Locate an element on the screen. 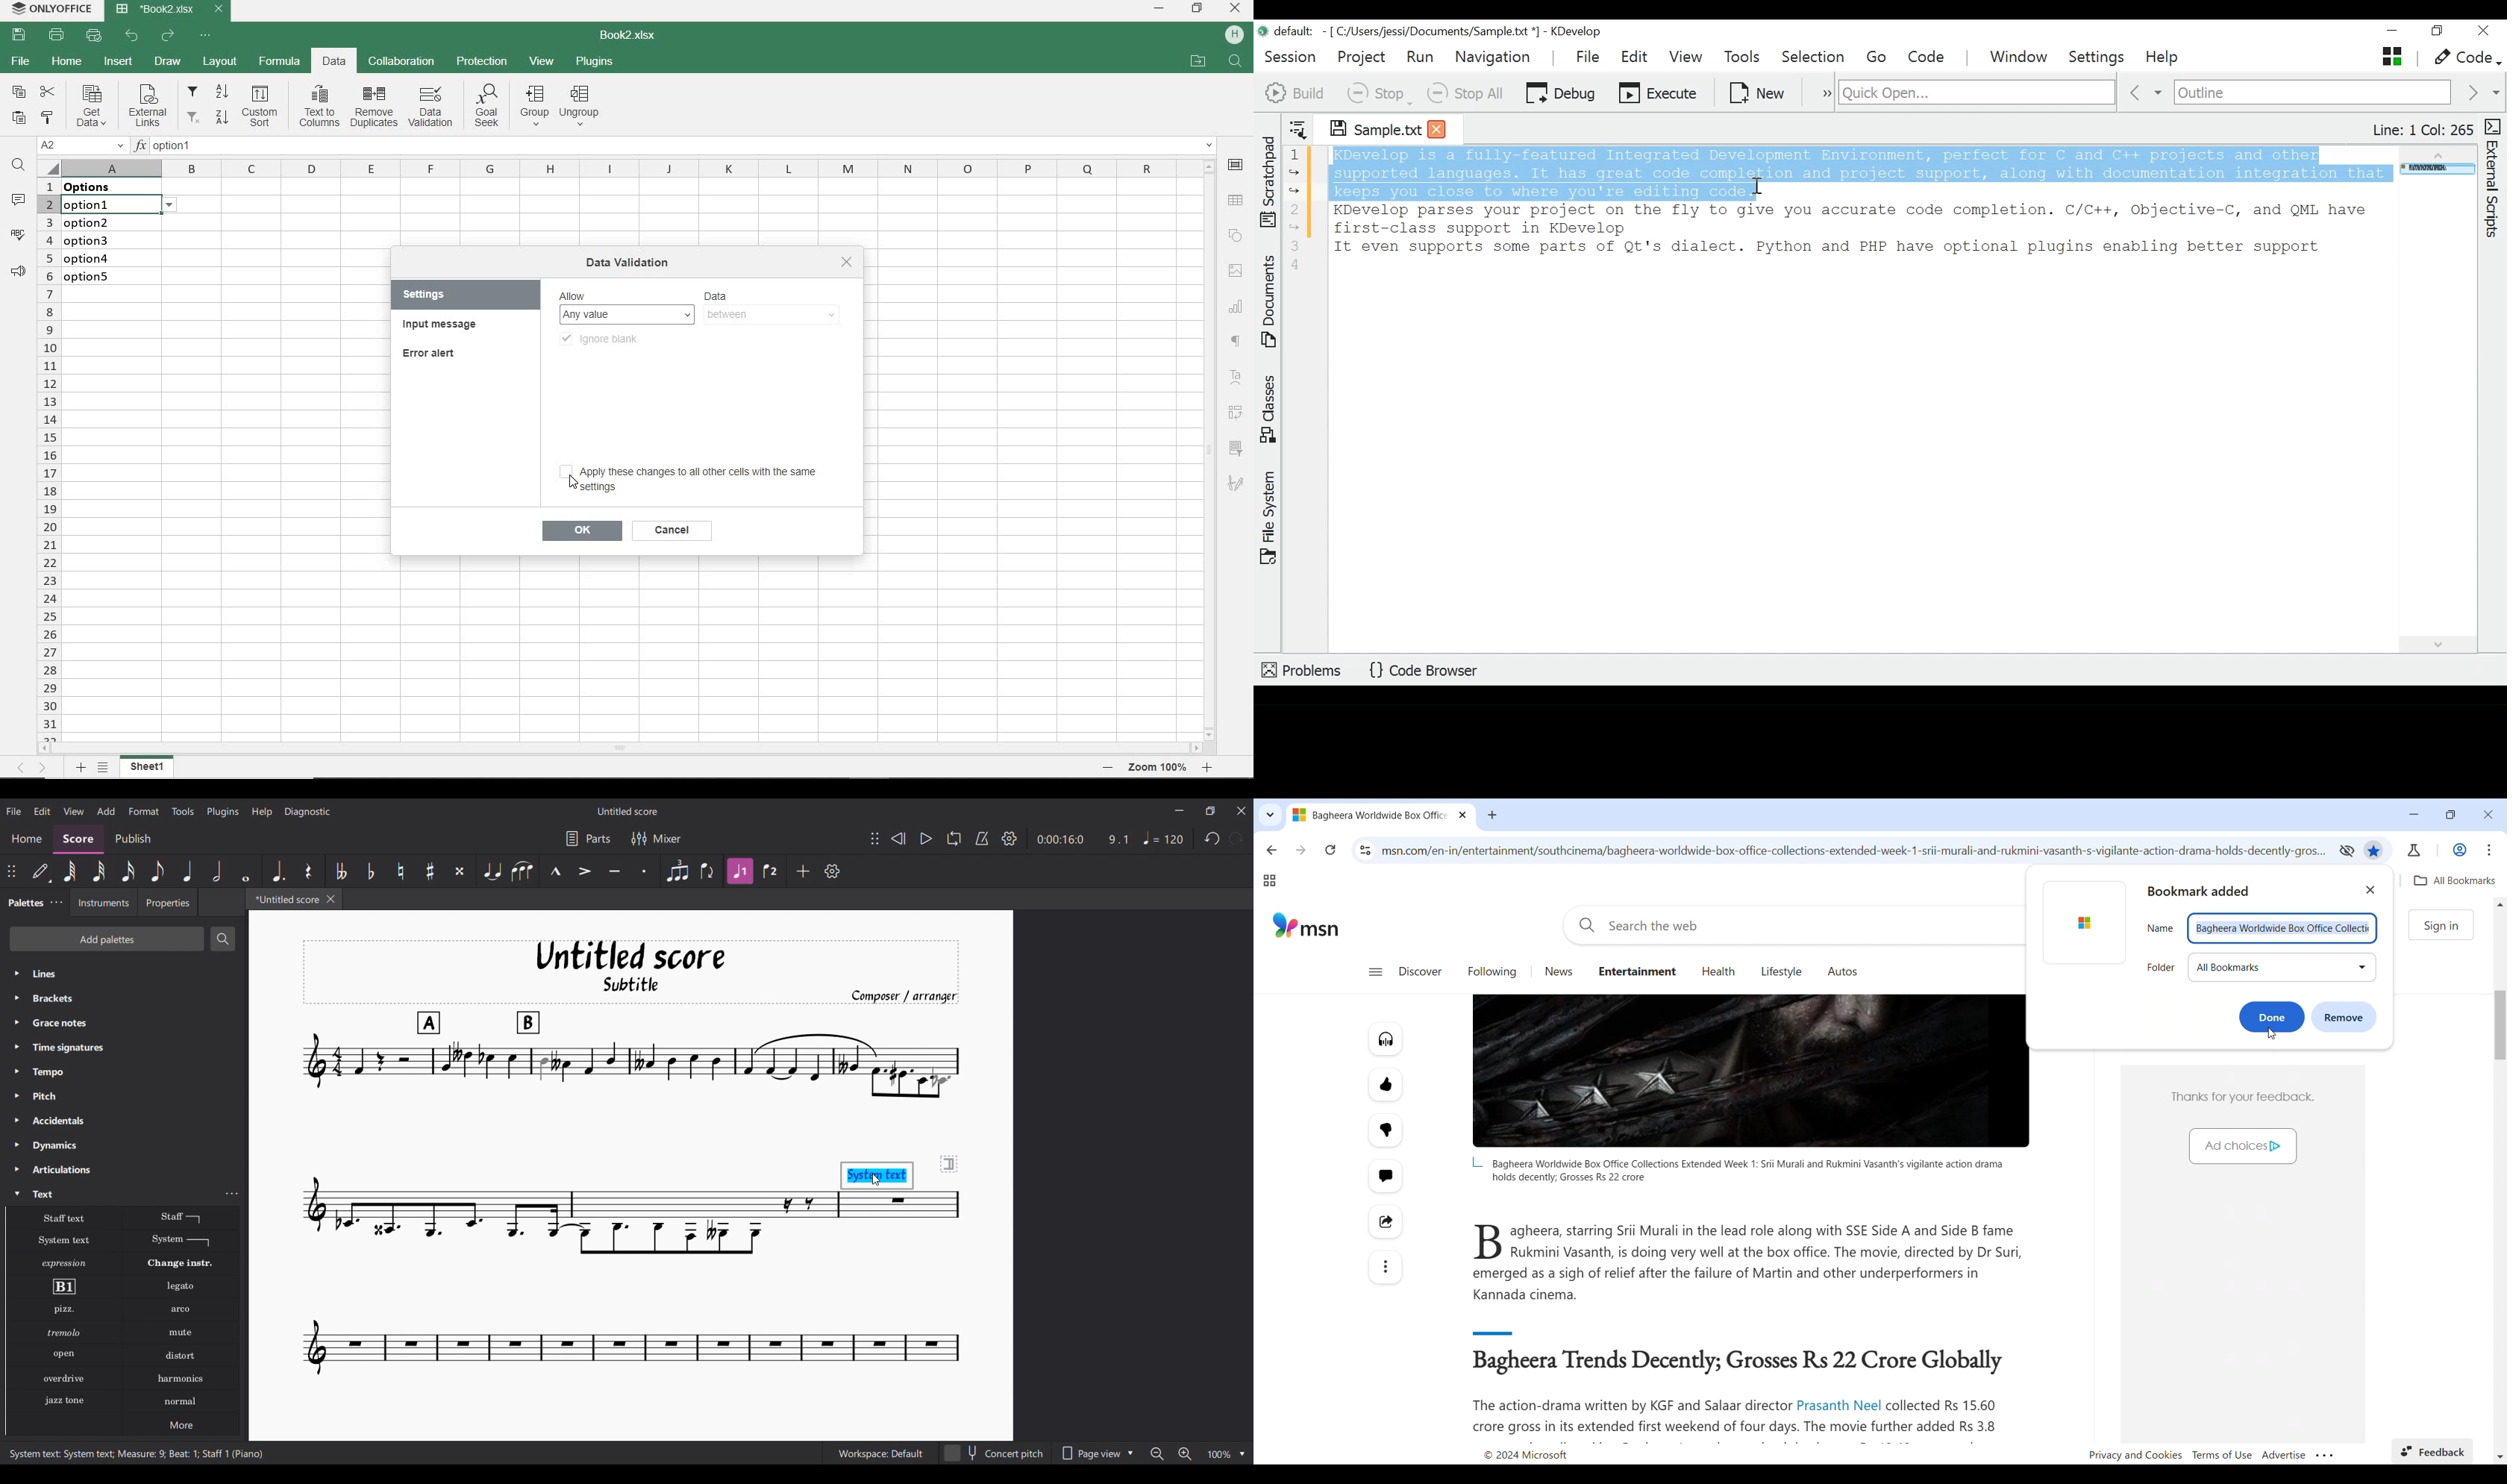 The width and height of the screenshot is (2520, 1484). Go to Autos page is located at coordinates (1843, 971).